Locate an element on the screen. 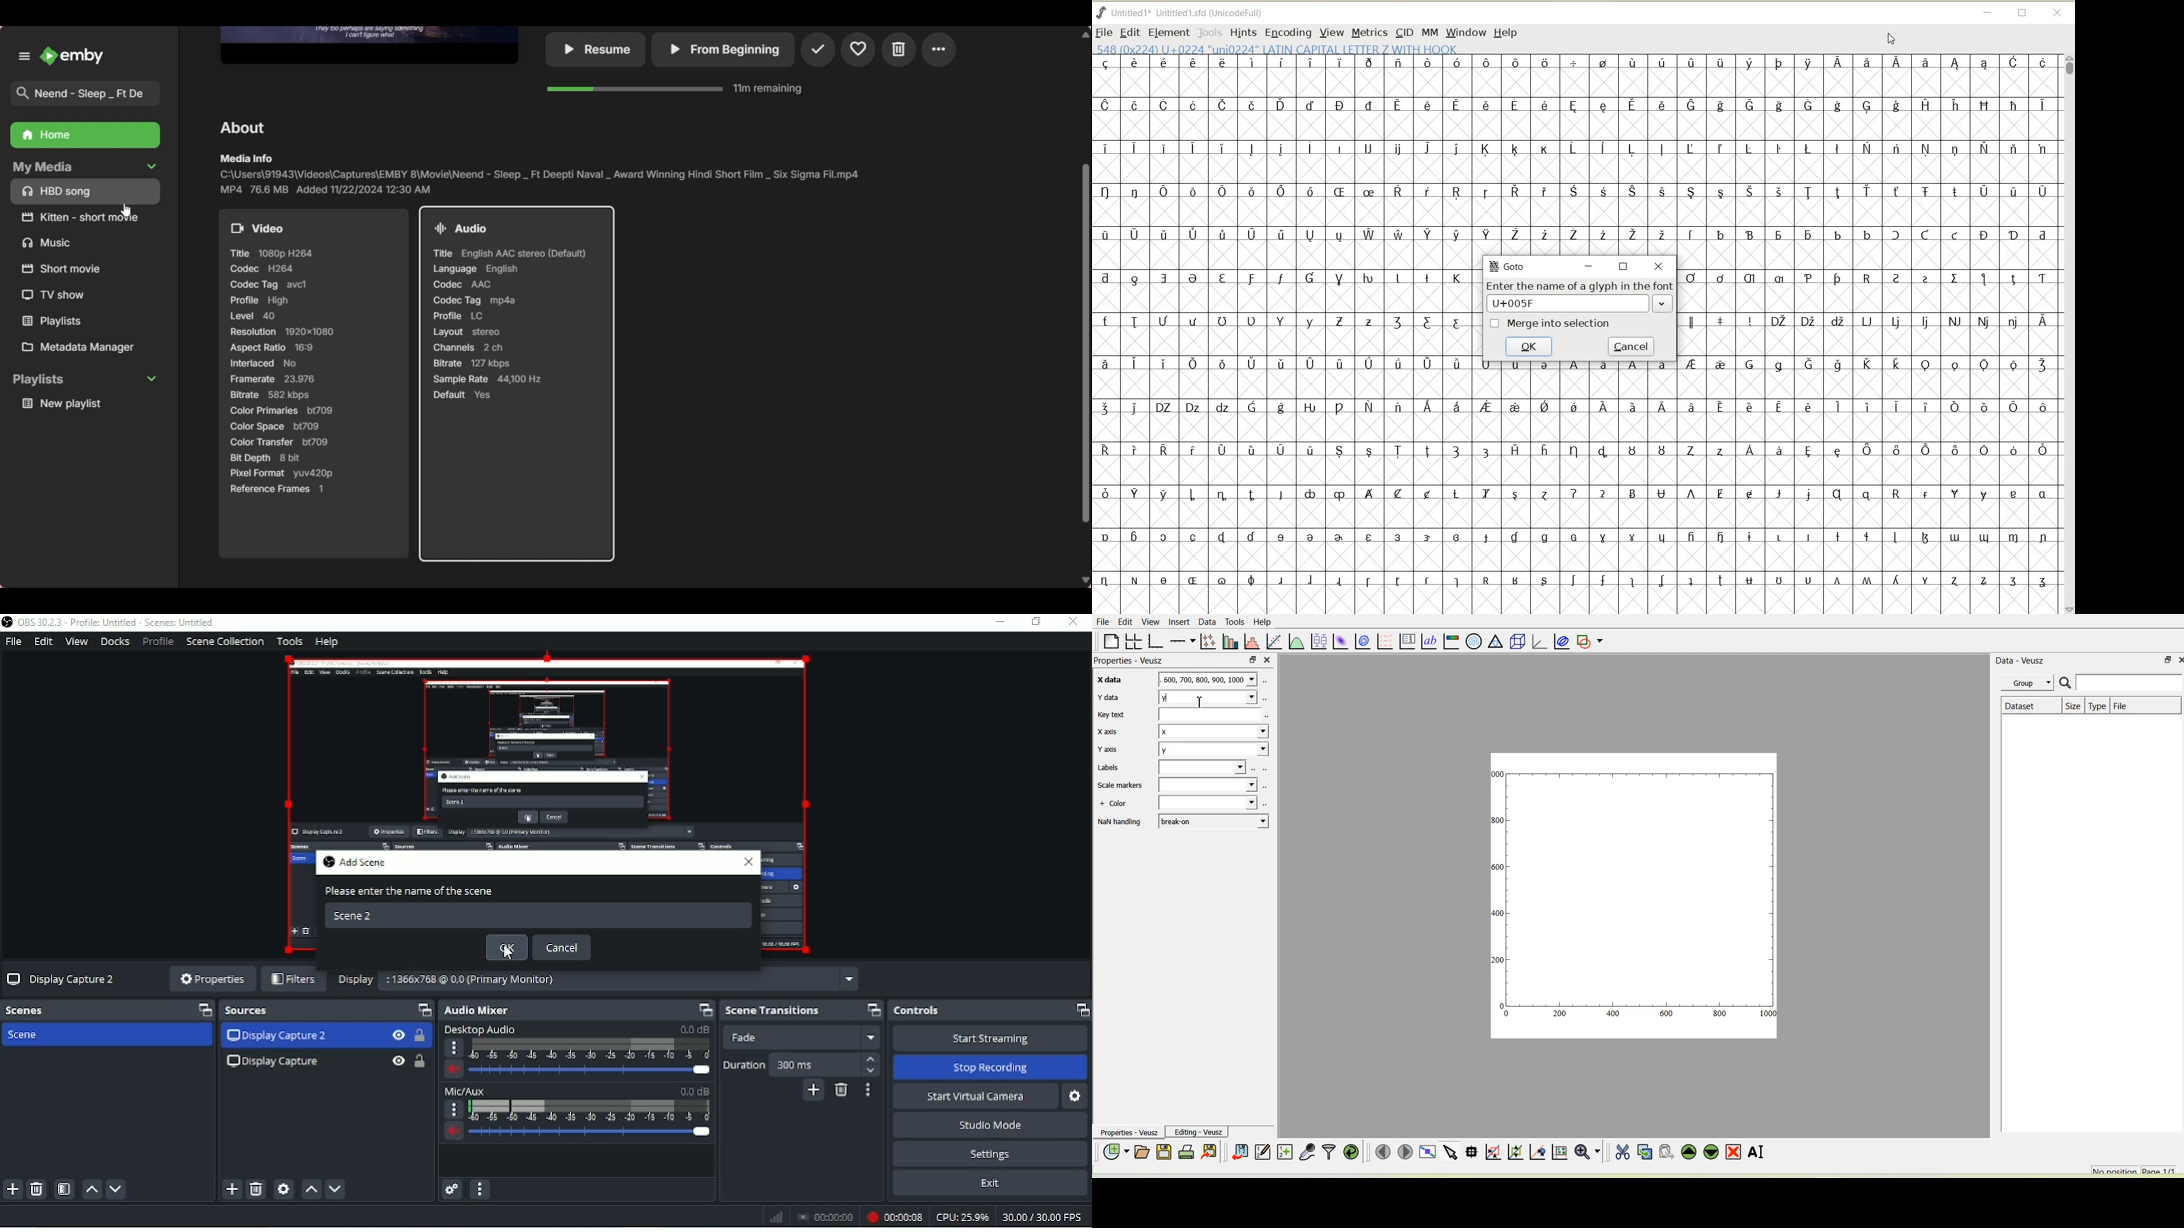  Move source(s) down is located at coordinates (335, 1189).